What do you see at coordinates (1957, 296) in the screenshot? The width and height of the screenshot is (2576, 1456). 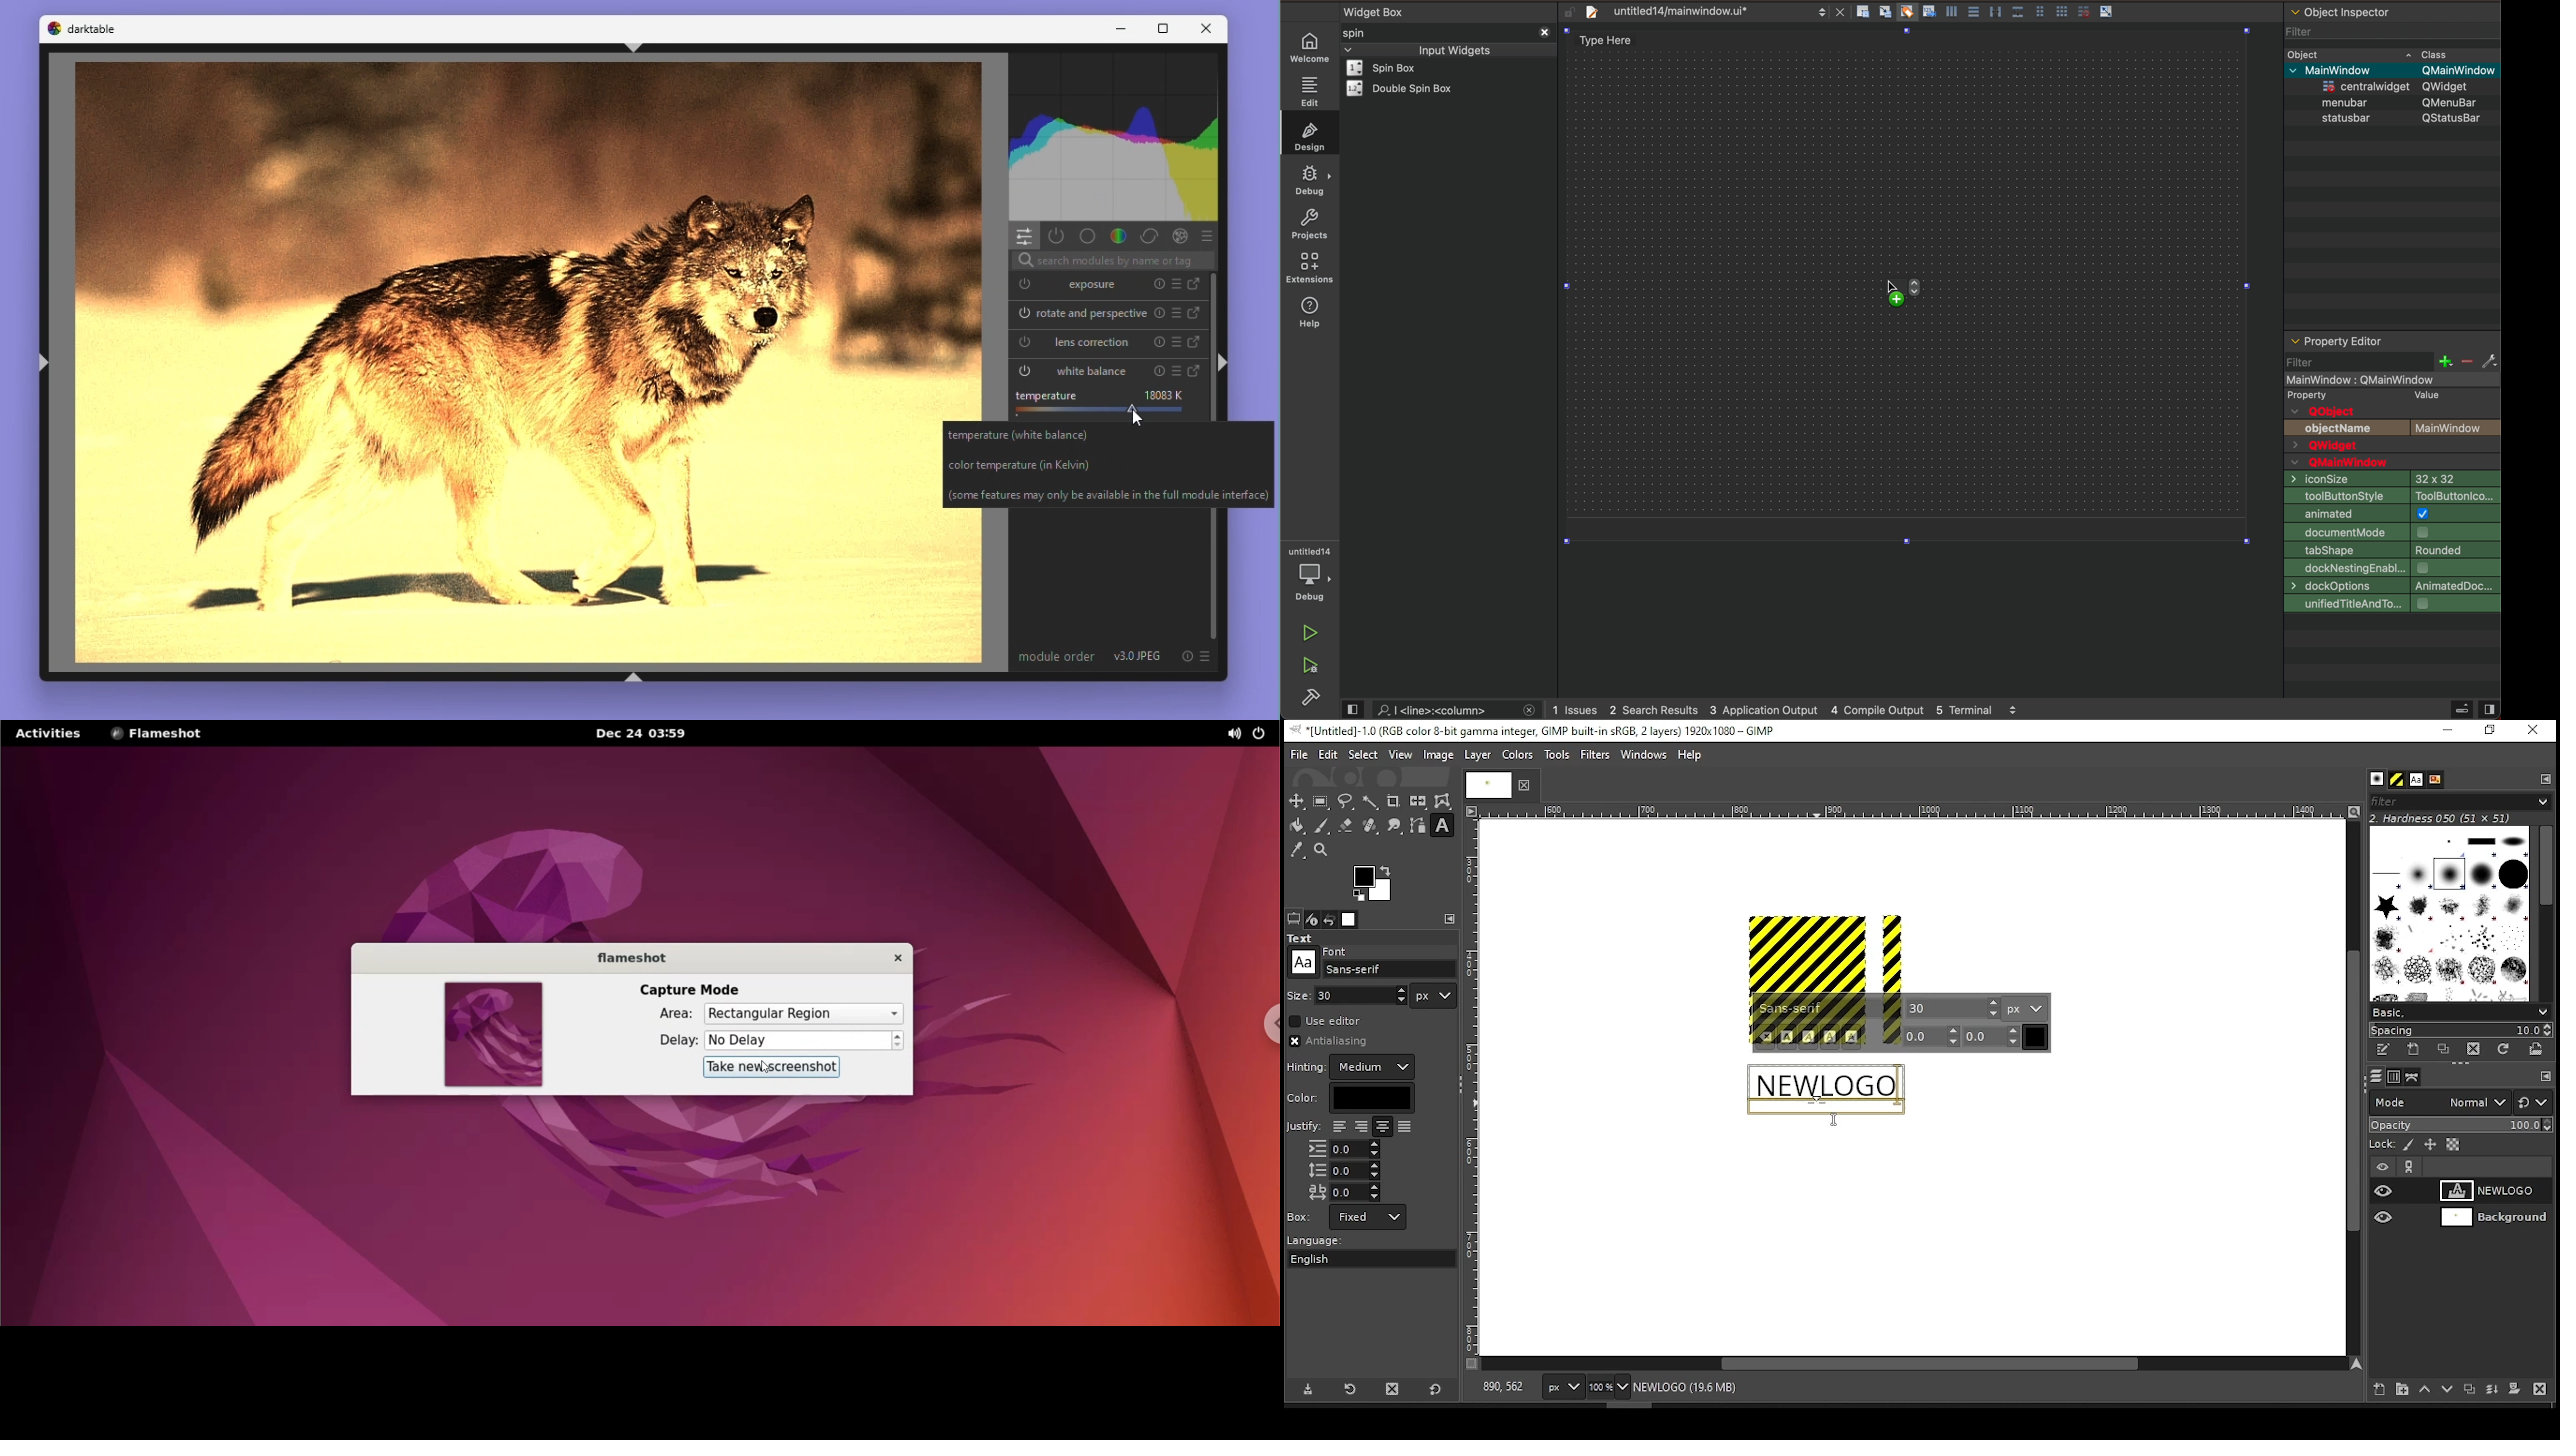 I see `object being dragged` at bounding box center [1957, 296].